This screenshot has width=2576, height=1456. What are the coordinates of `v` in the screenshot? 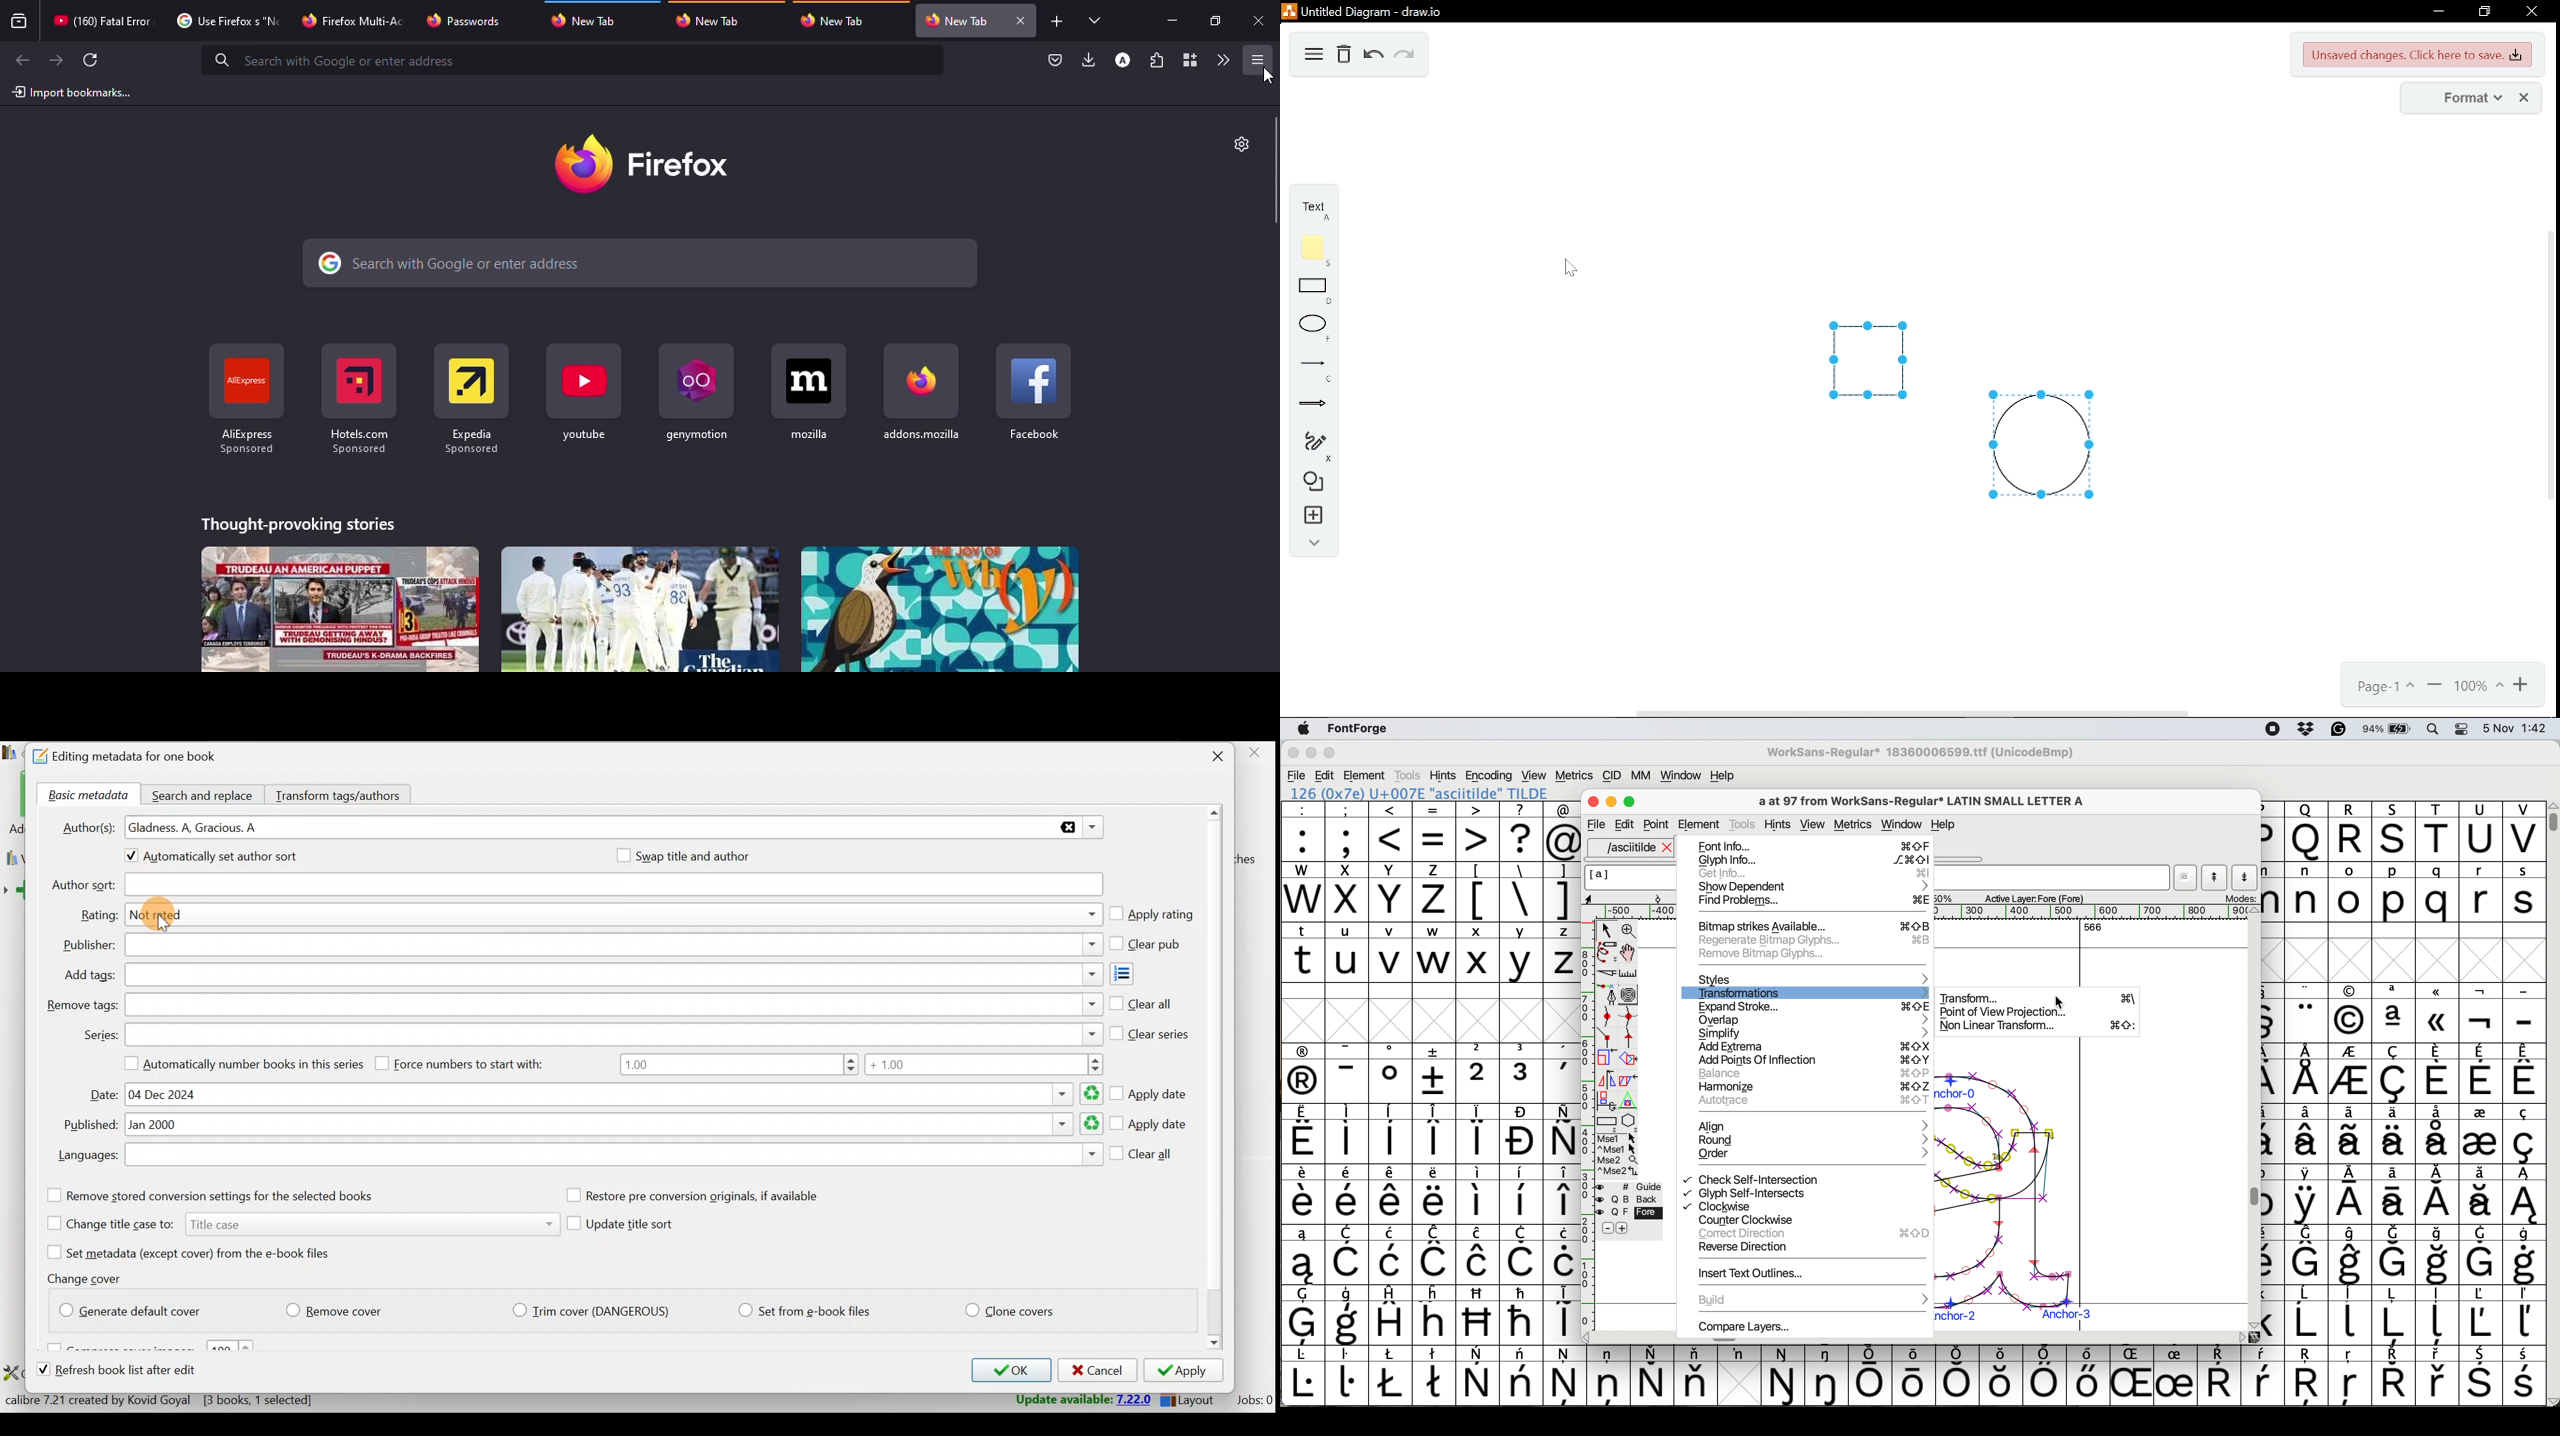 It's located at (1391, 954).